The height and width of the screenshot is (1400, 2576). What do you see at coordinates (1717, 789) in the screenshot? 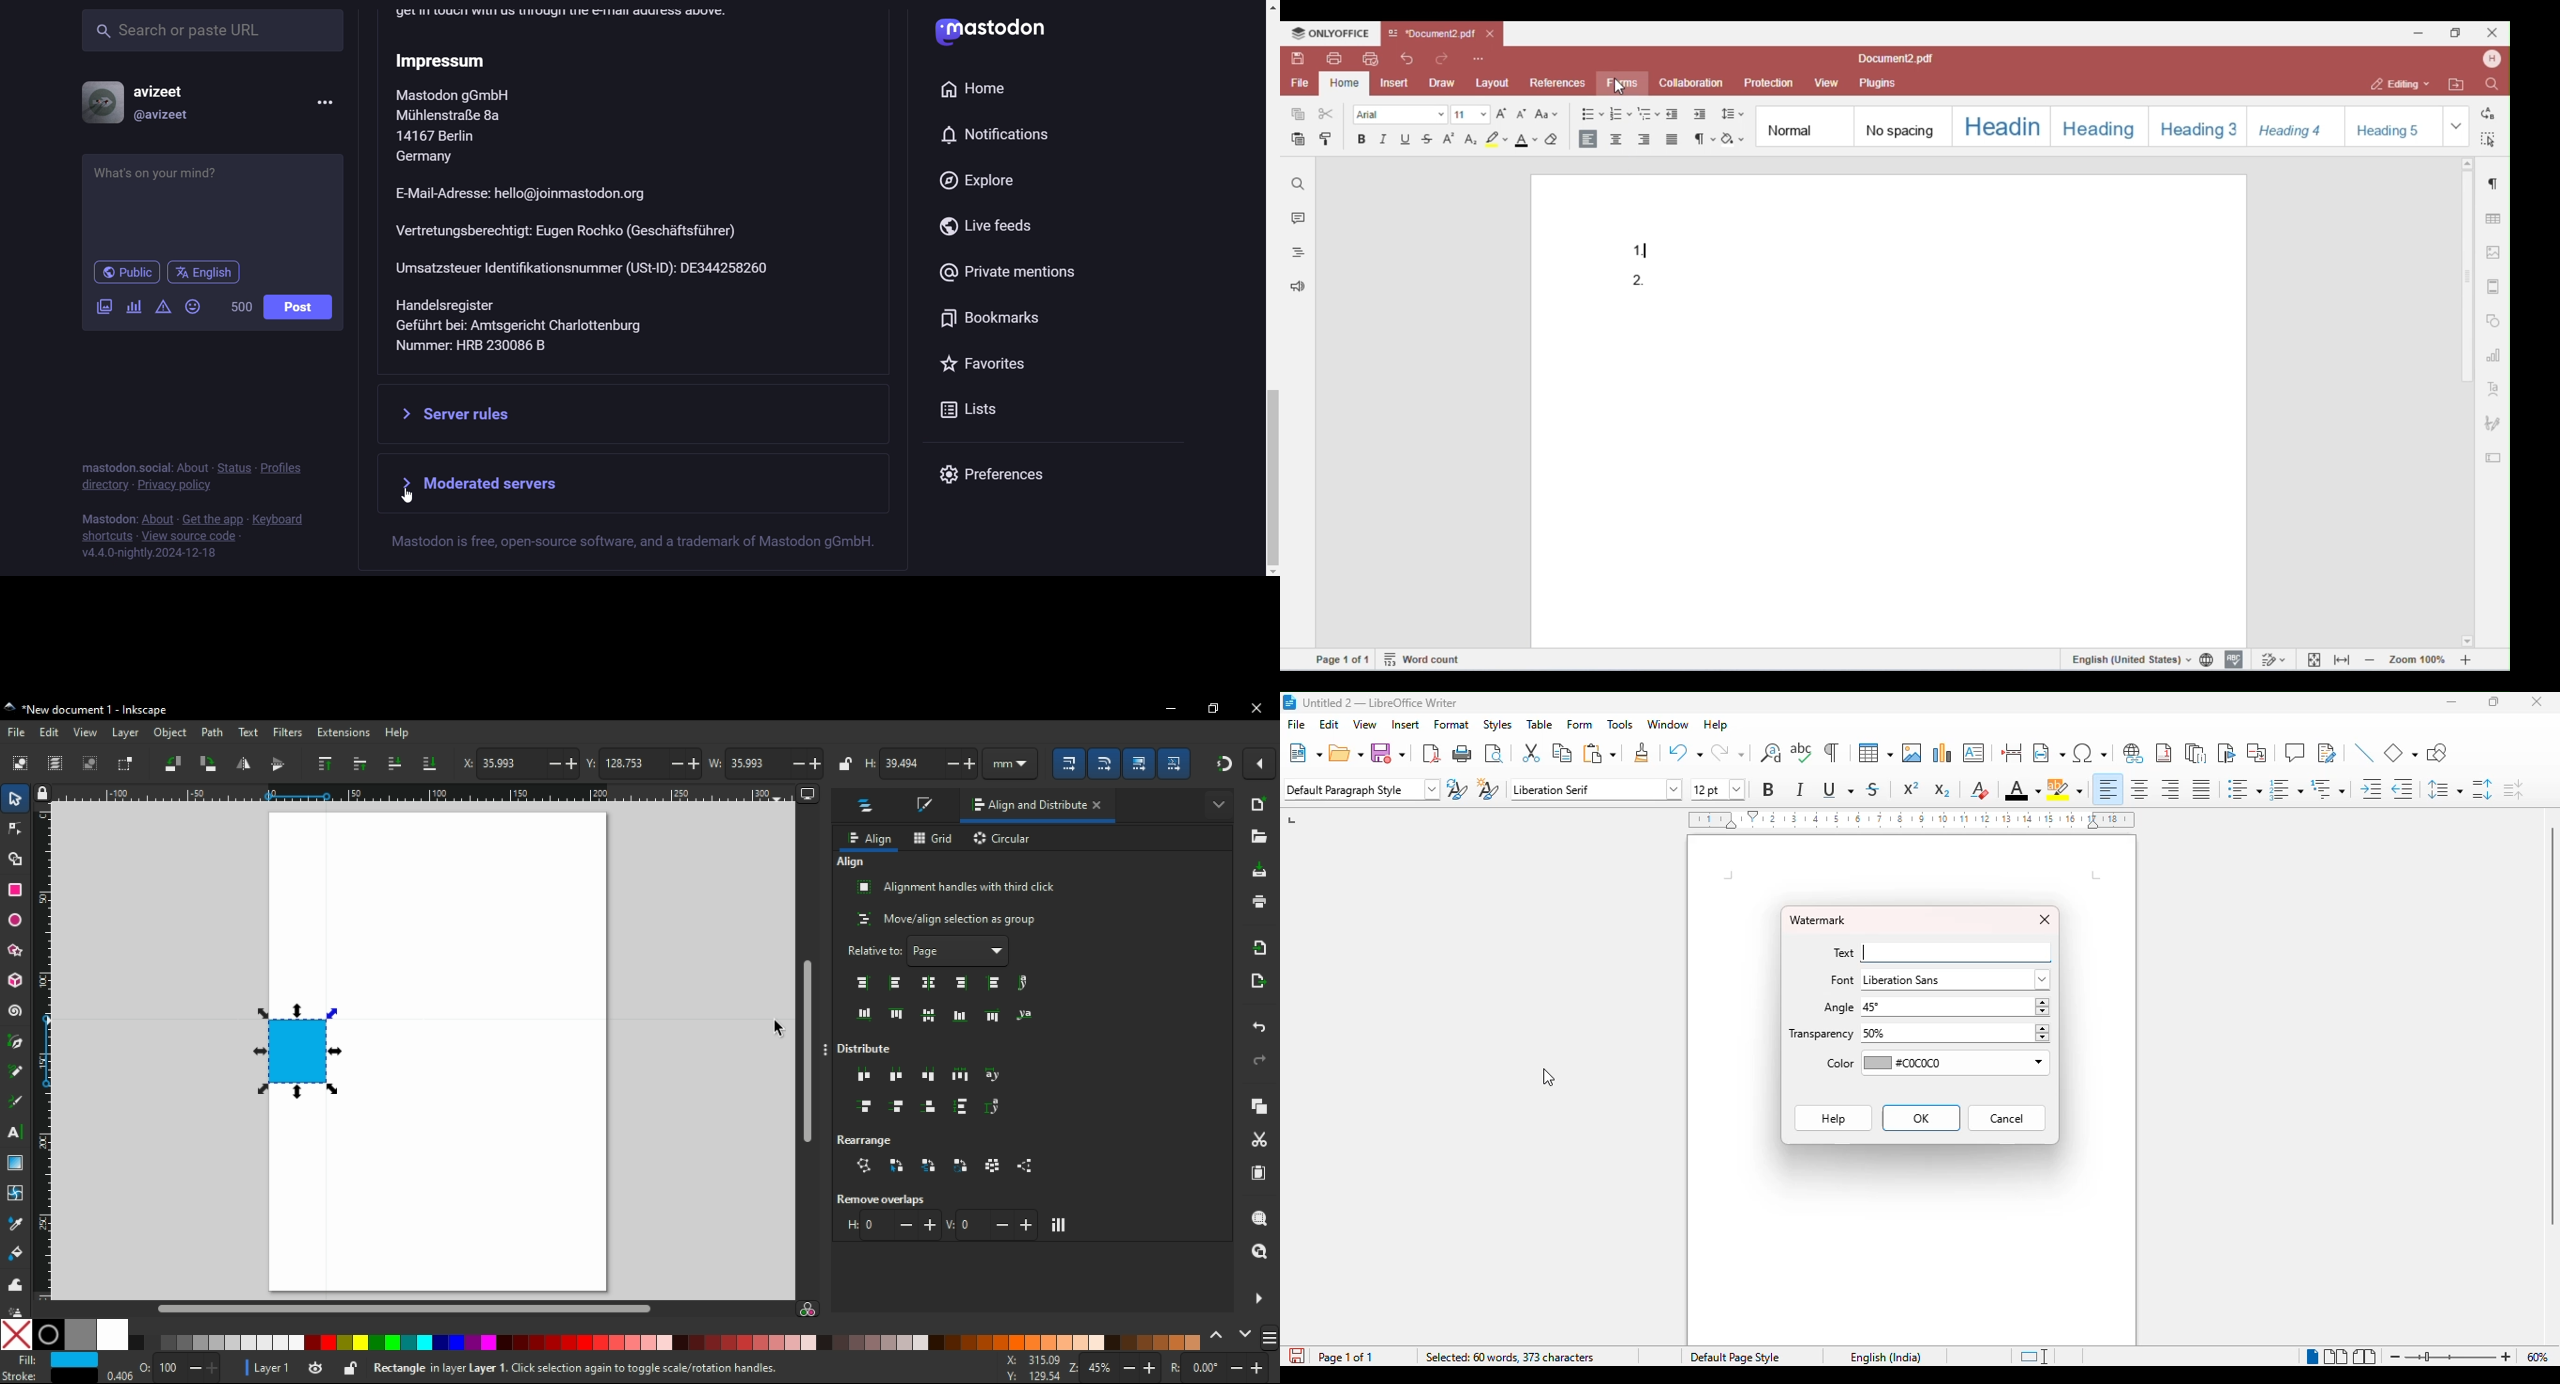
I see `font size` at bounding box center [1717, 789].